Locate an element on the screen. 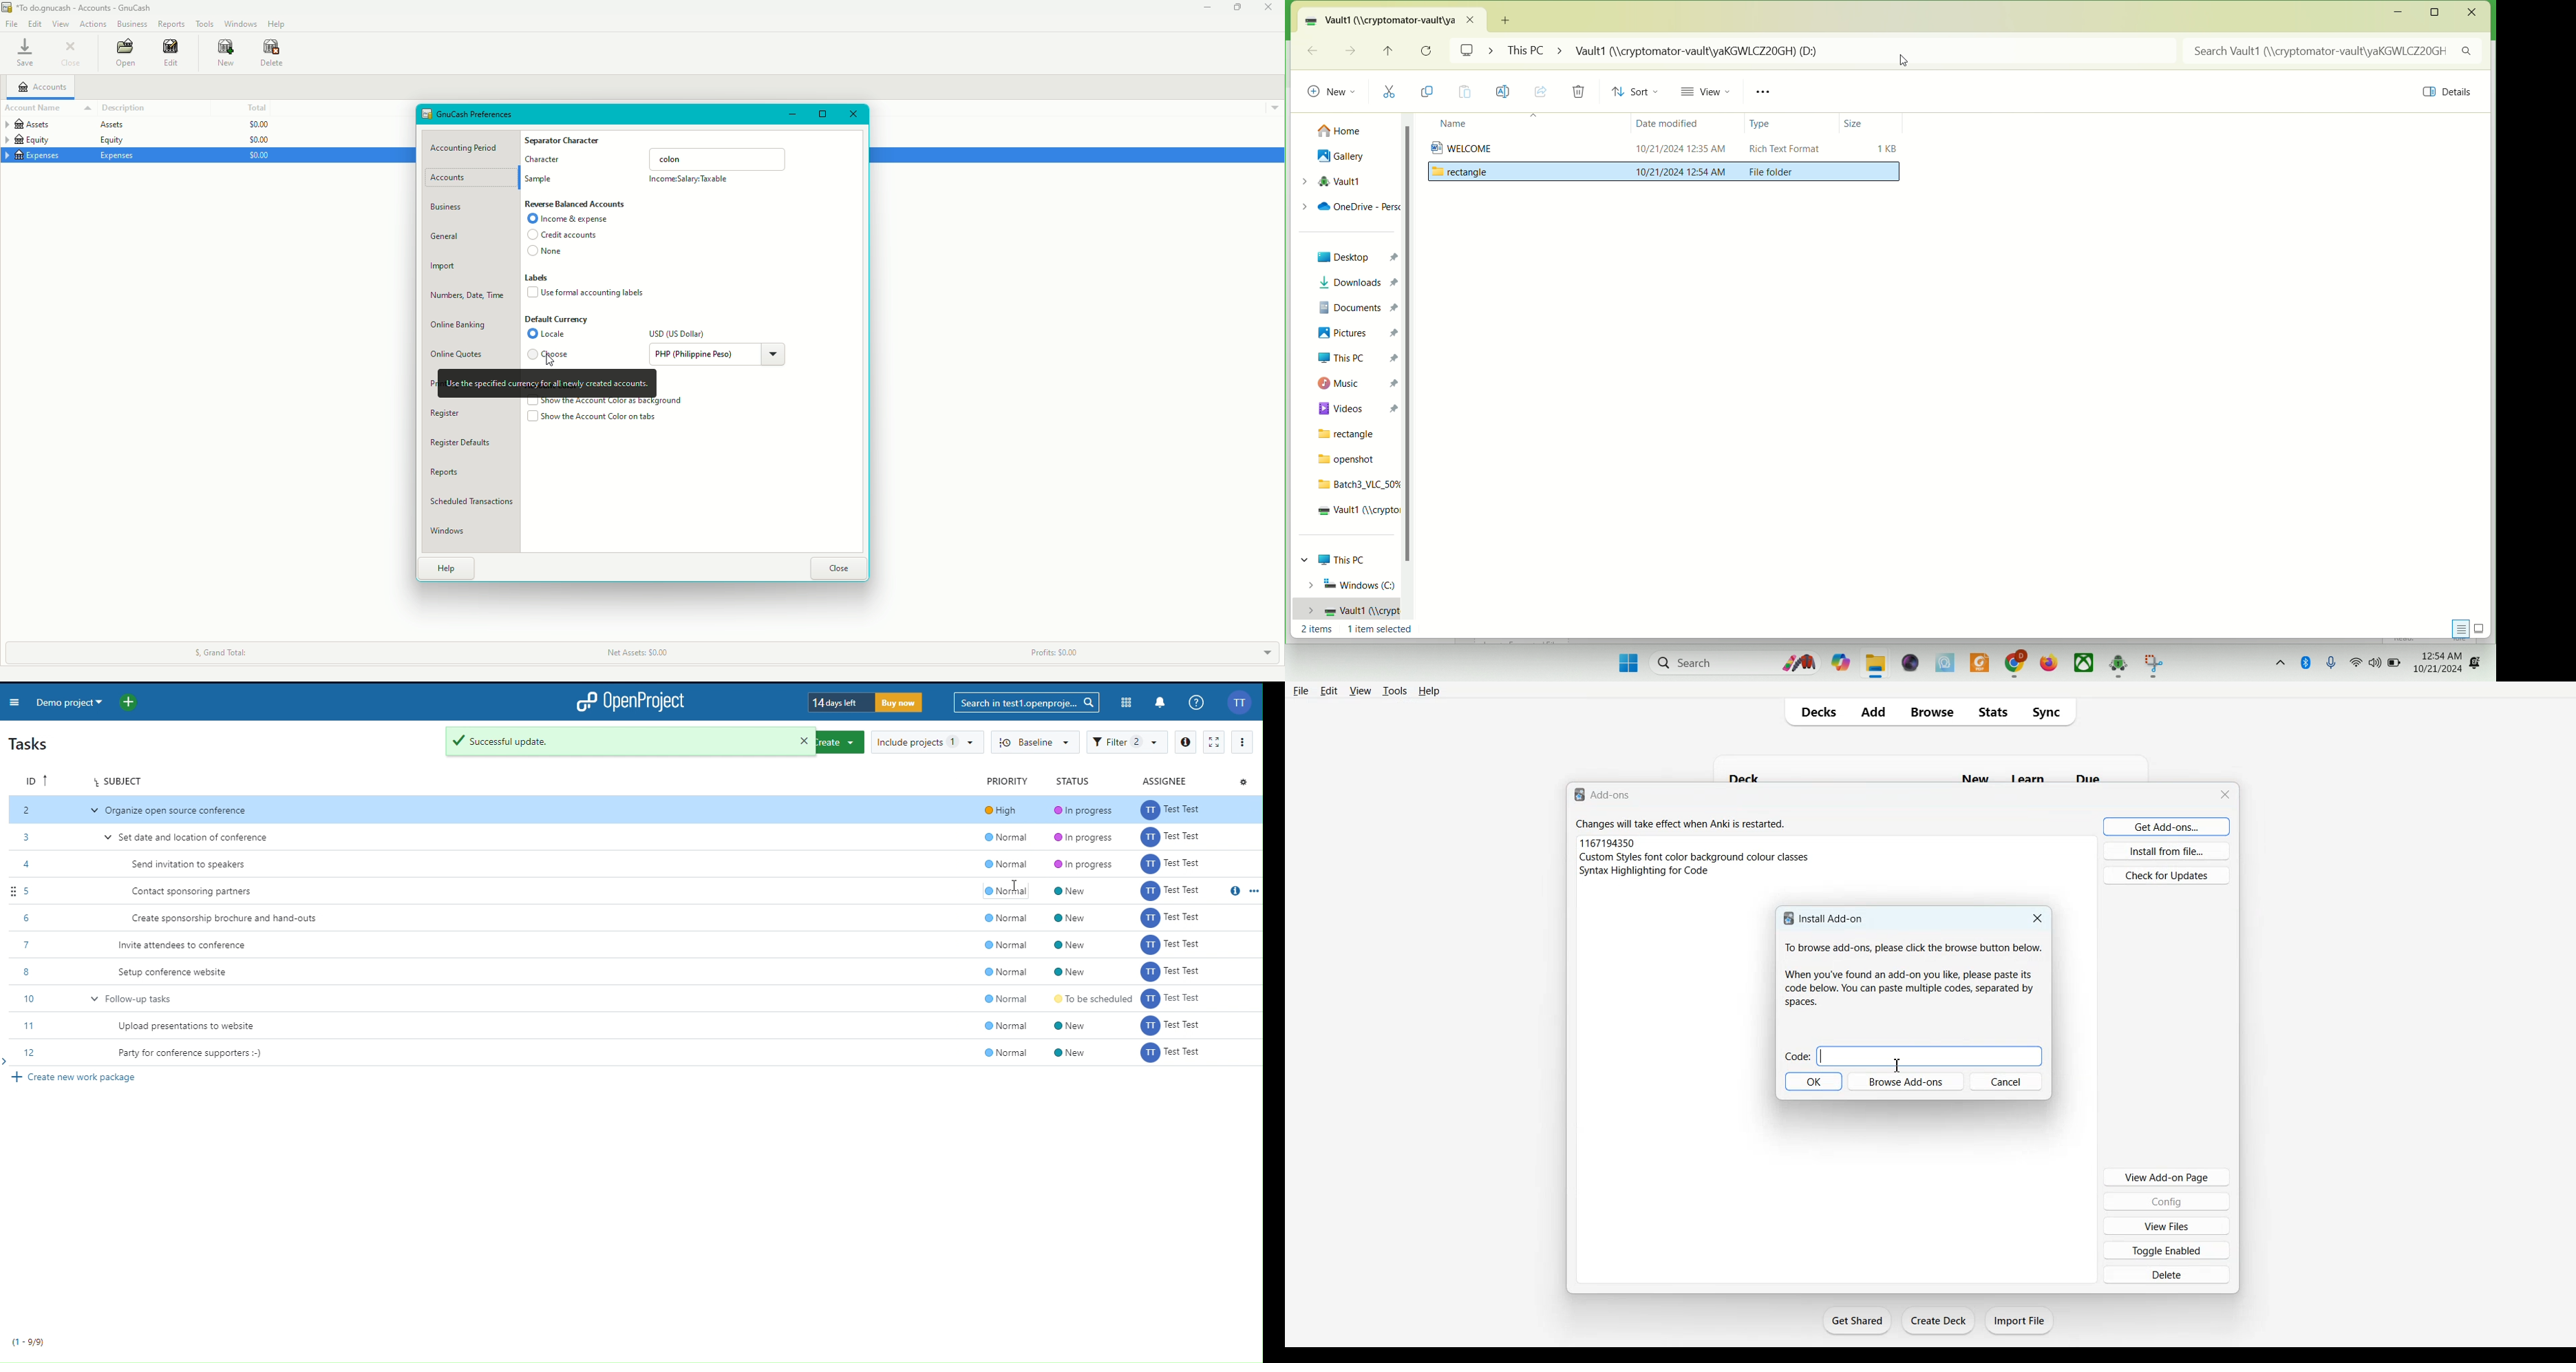 The height and width of the screenshot is (1372, 2576). None is located at coordinates (546, 253).